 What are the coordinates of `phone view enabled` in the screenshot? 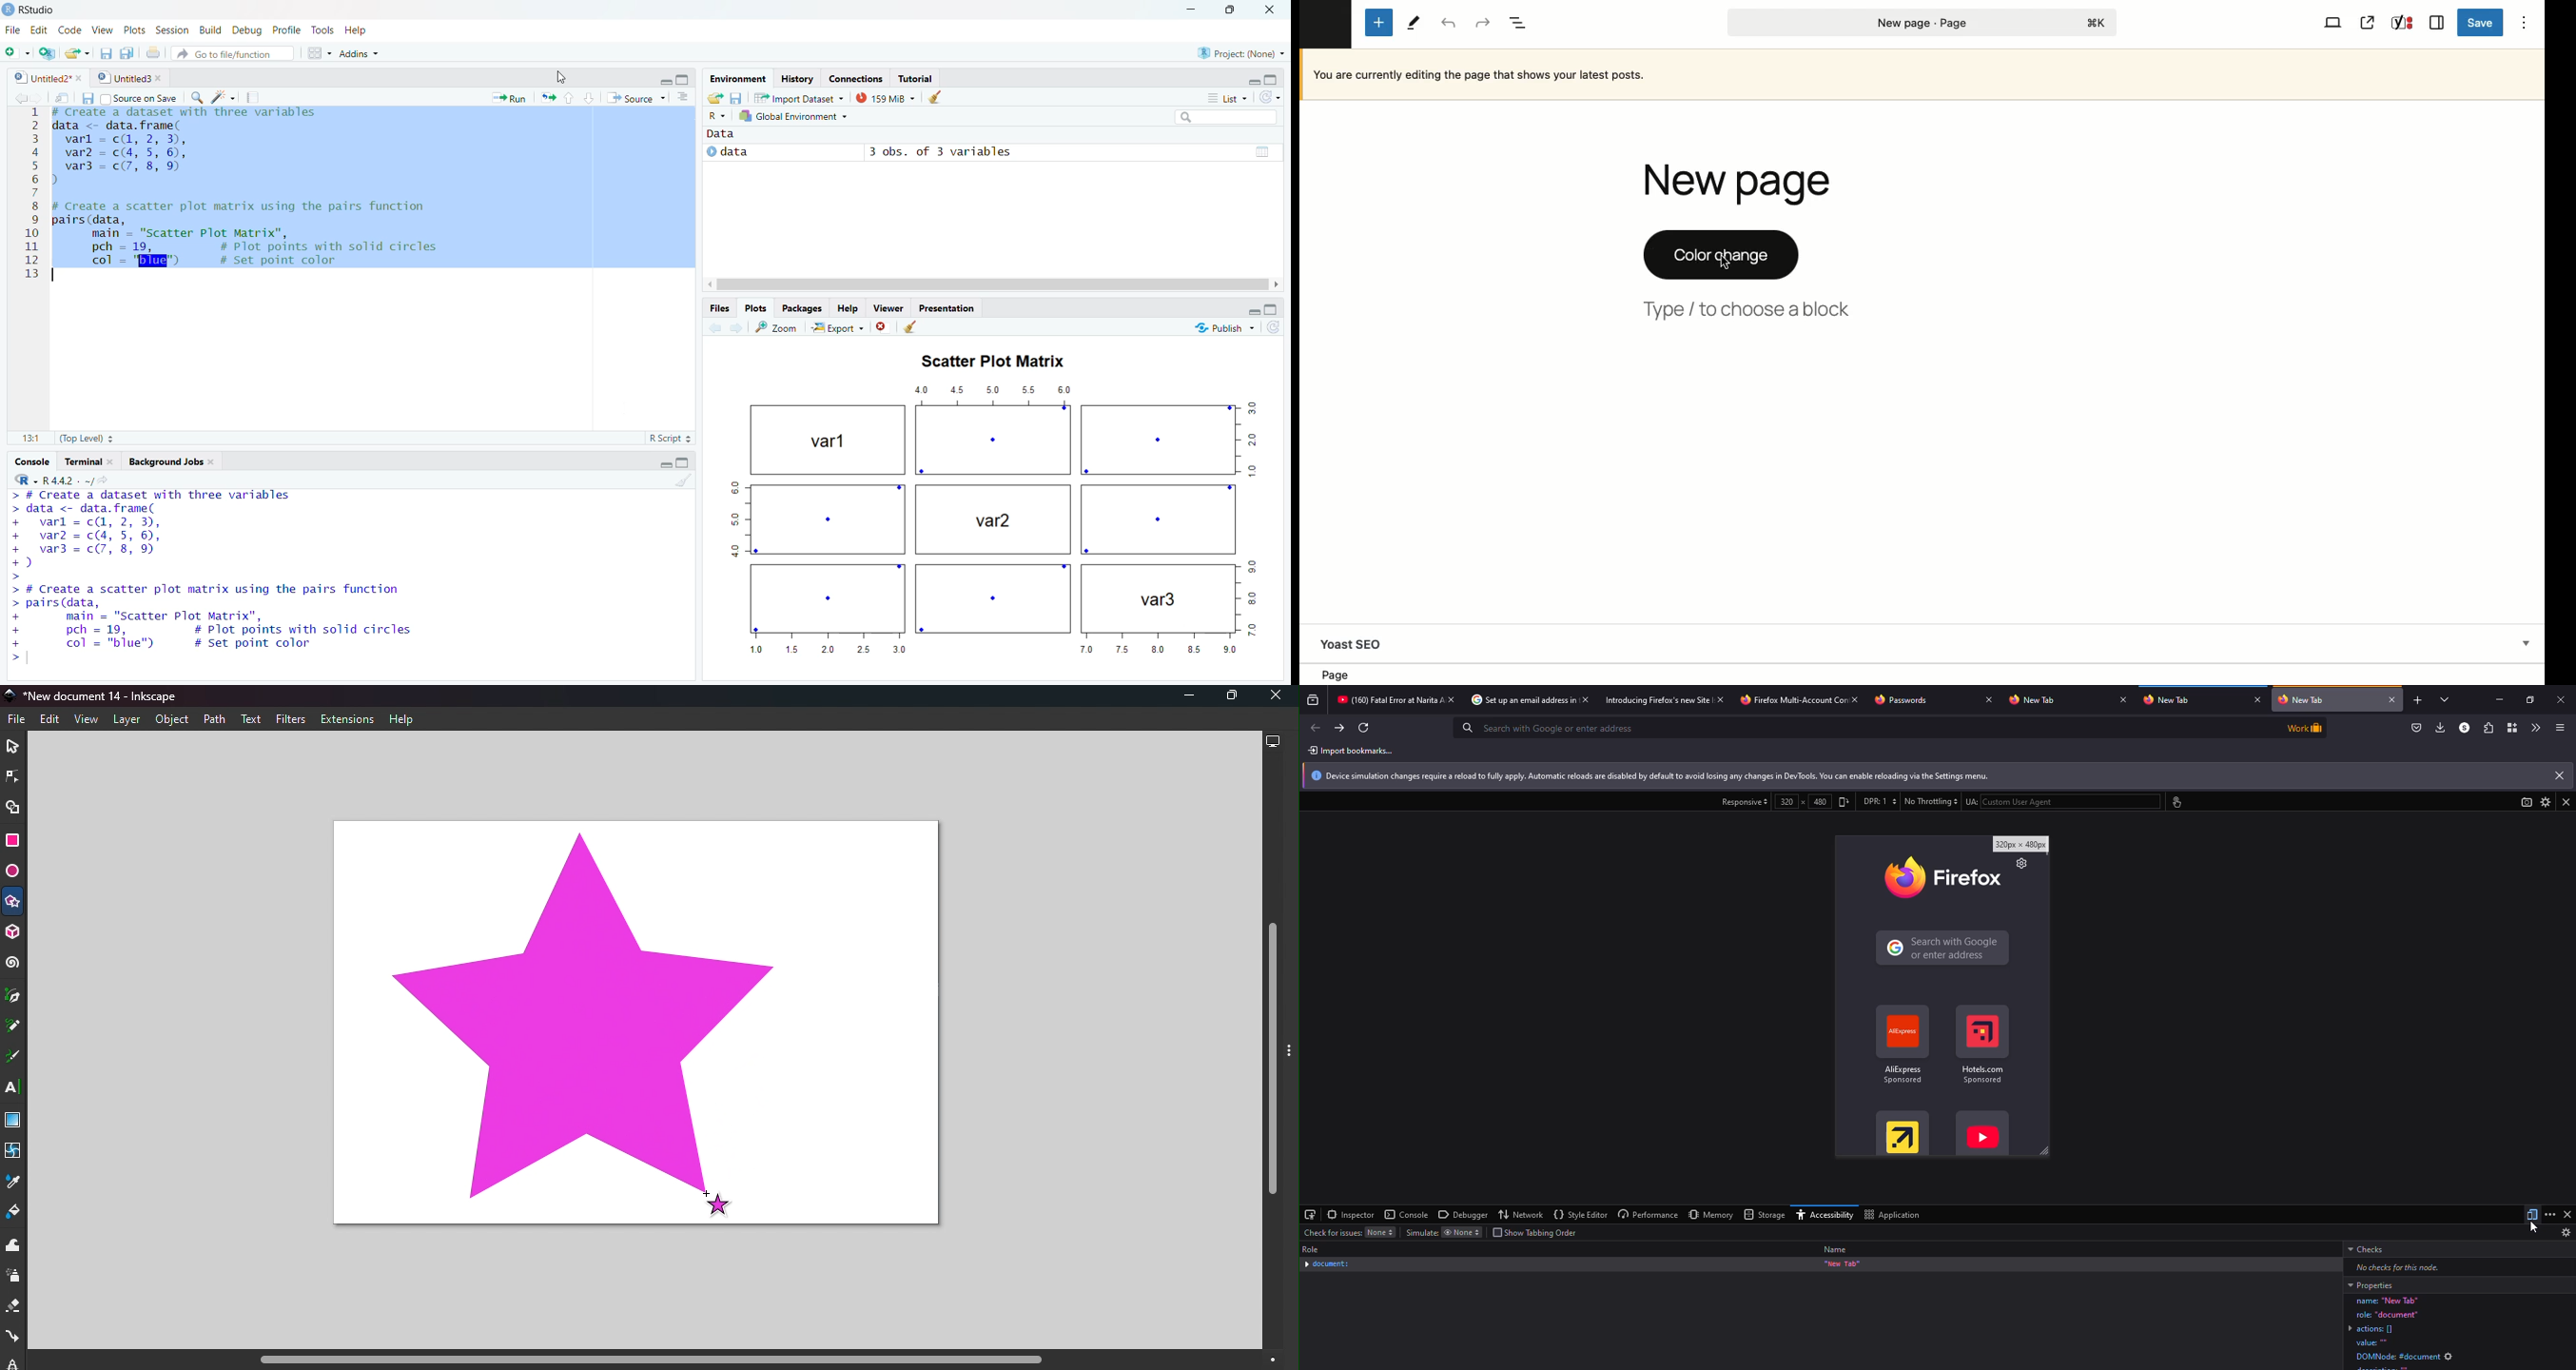 It's located at (1942, 997).